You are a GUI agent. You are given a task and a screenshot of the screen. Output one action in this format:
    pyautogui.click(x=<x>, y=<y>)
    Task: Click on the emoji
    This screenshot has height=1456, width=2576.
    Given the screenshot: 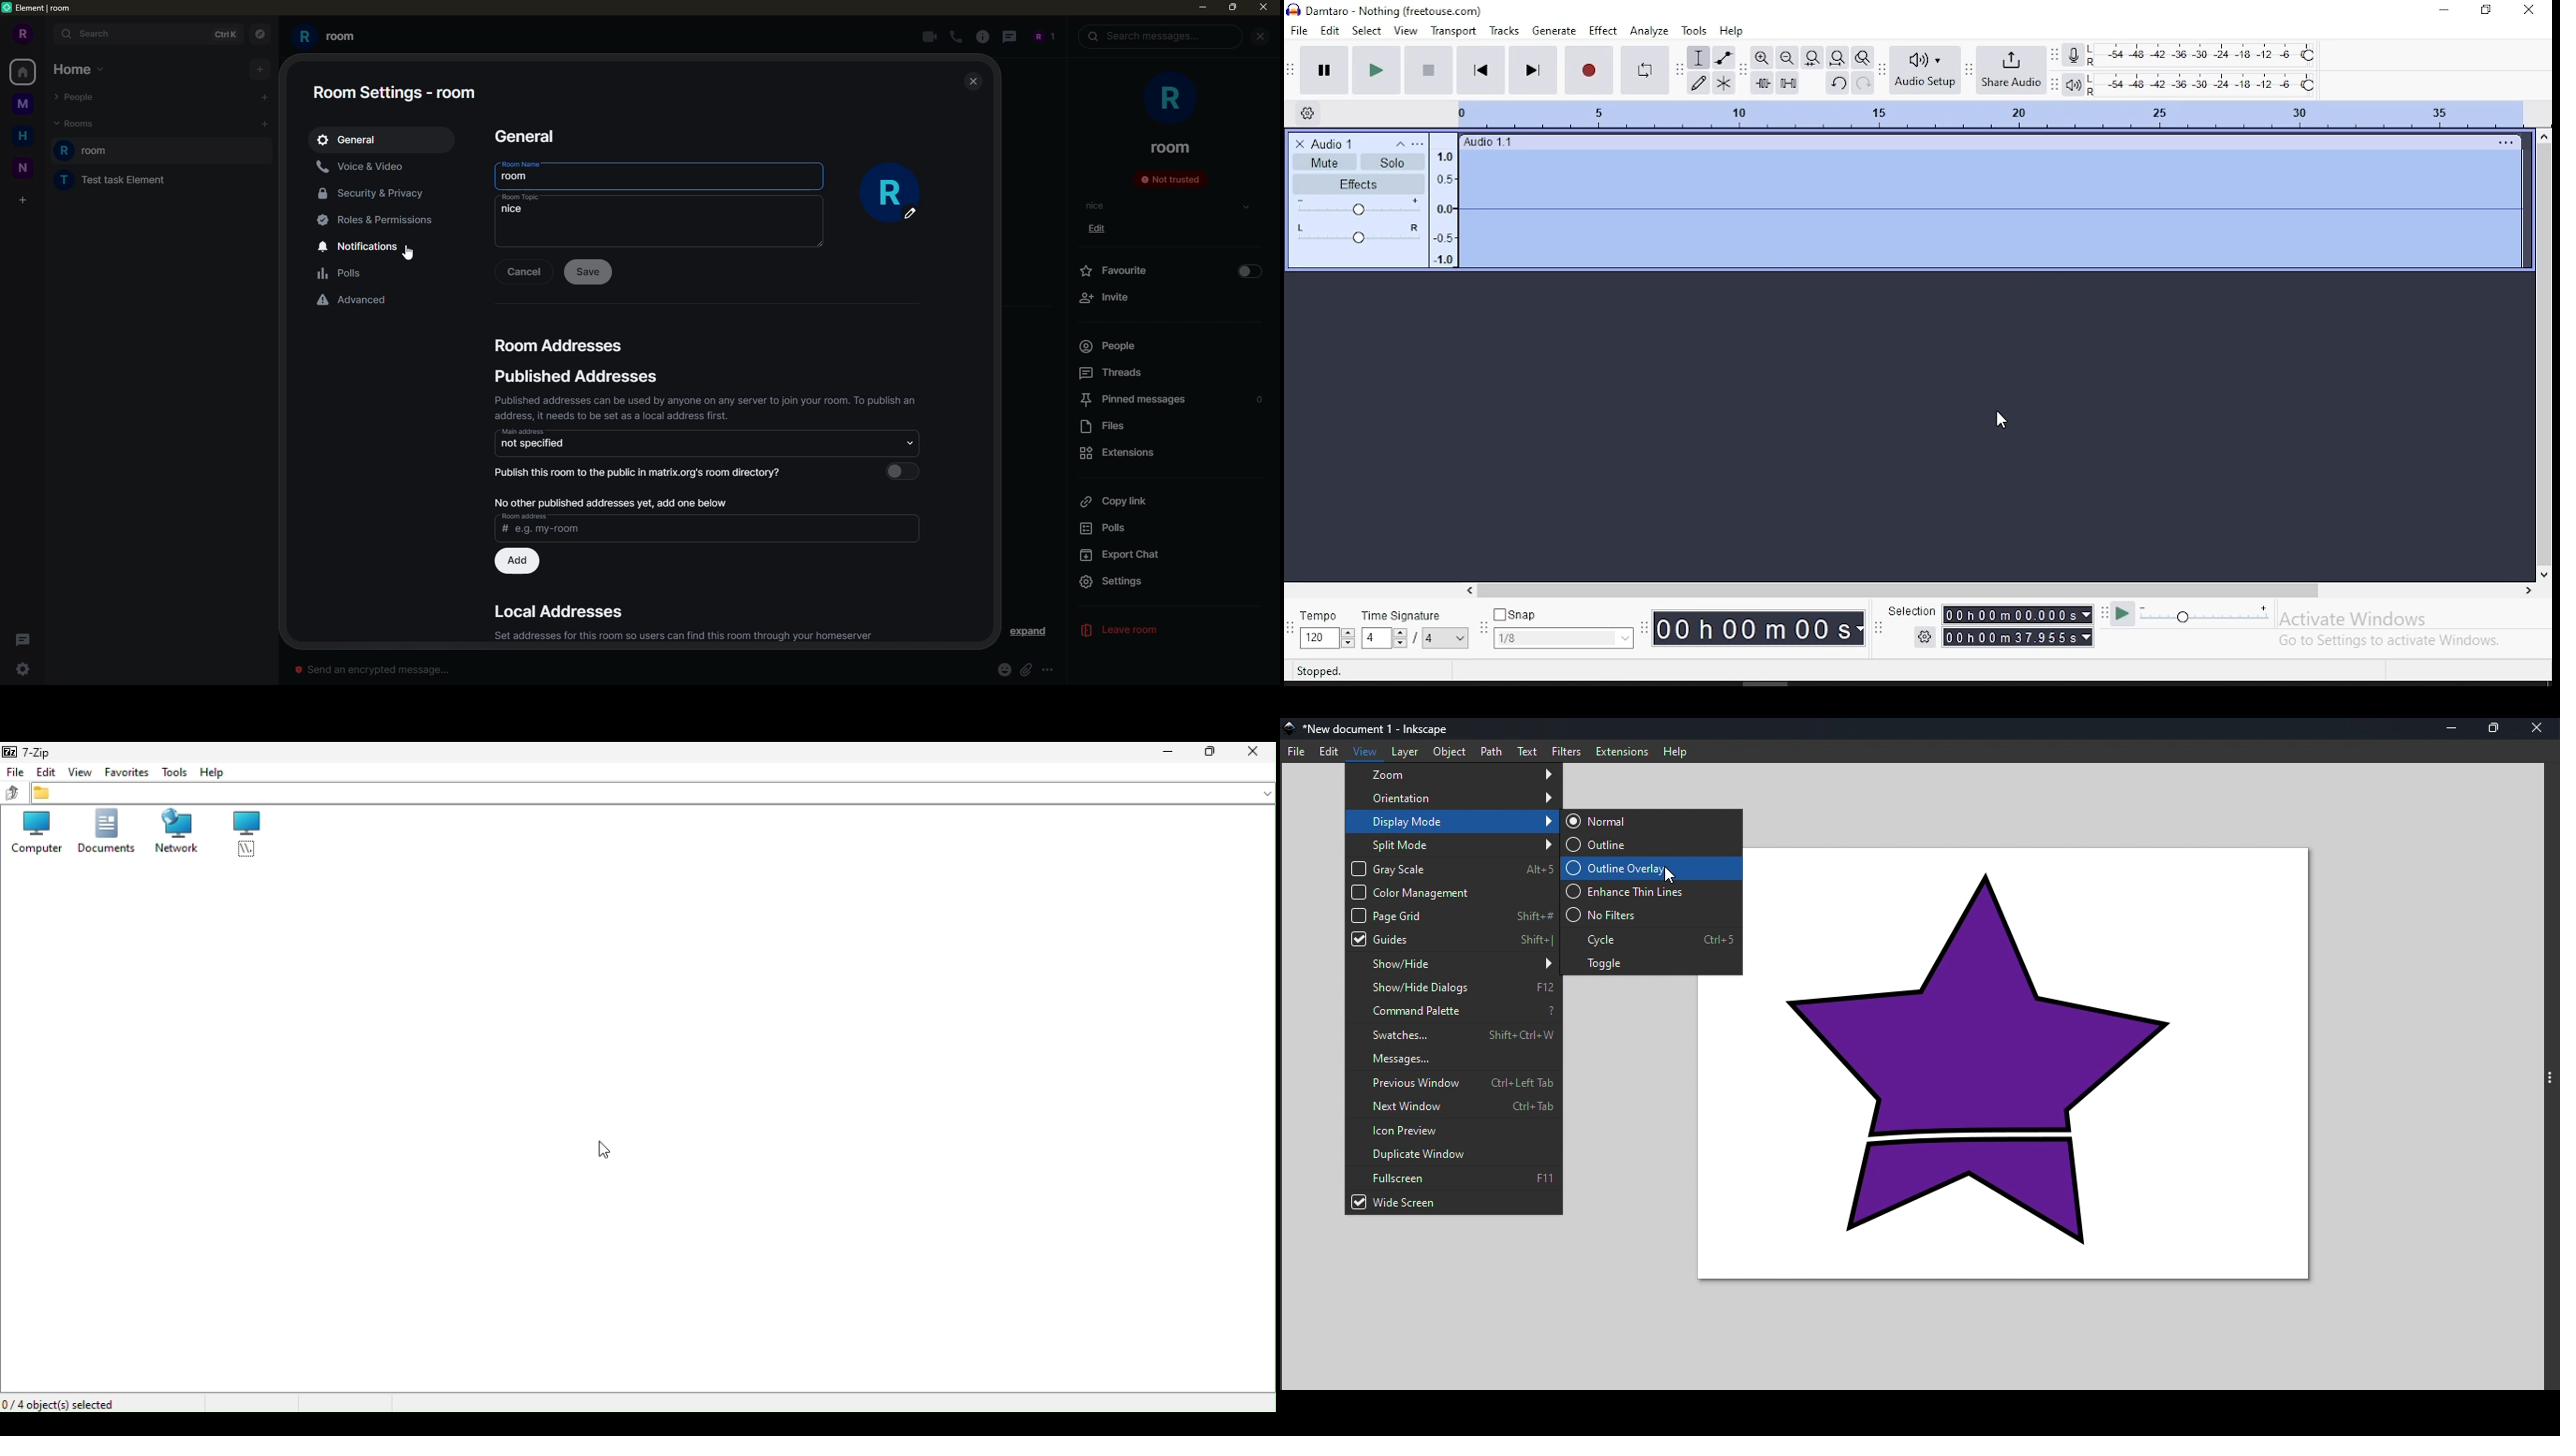 What is the action you would take?
    pyautogui.click(x=999, y=669)
    